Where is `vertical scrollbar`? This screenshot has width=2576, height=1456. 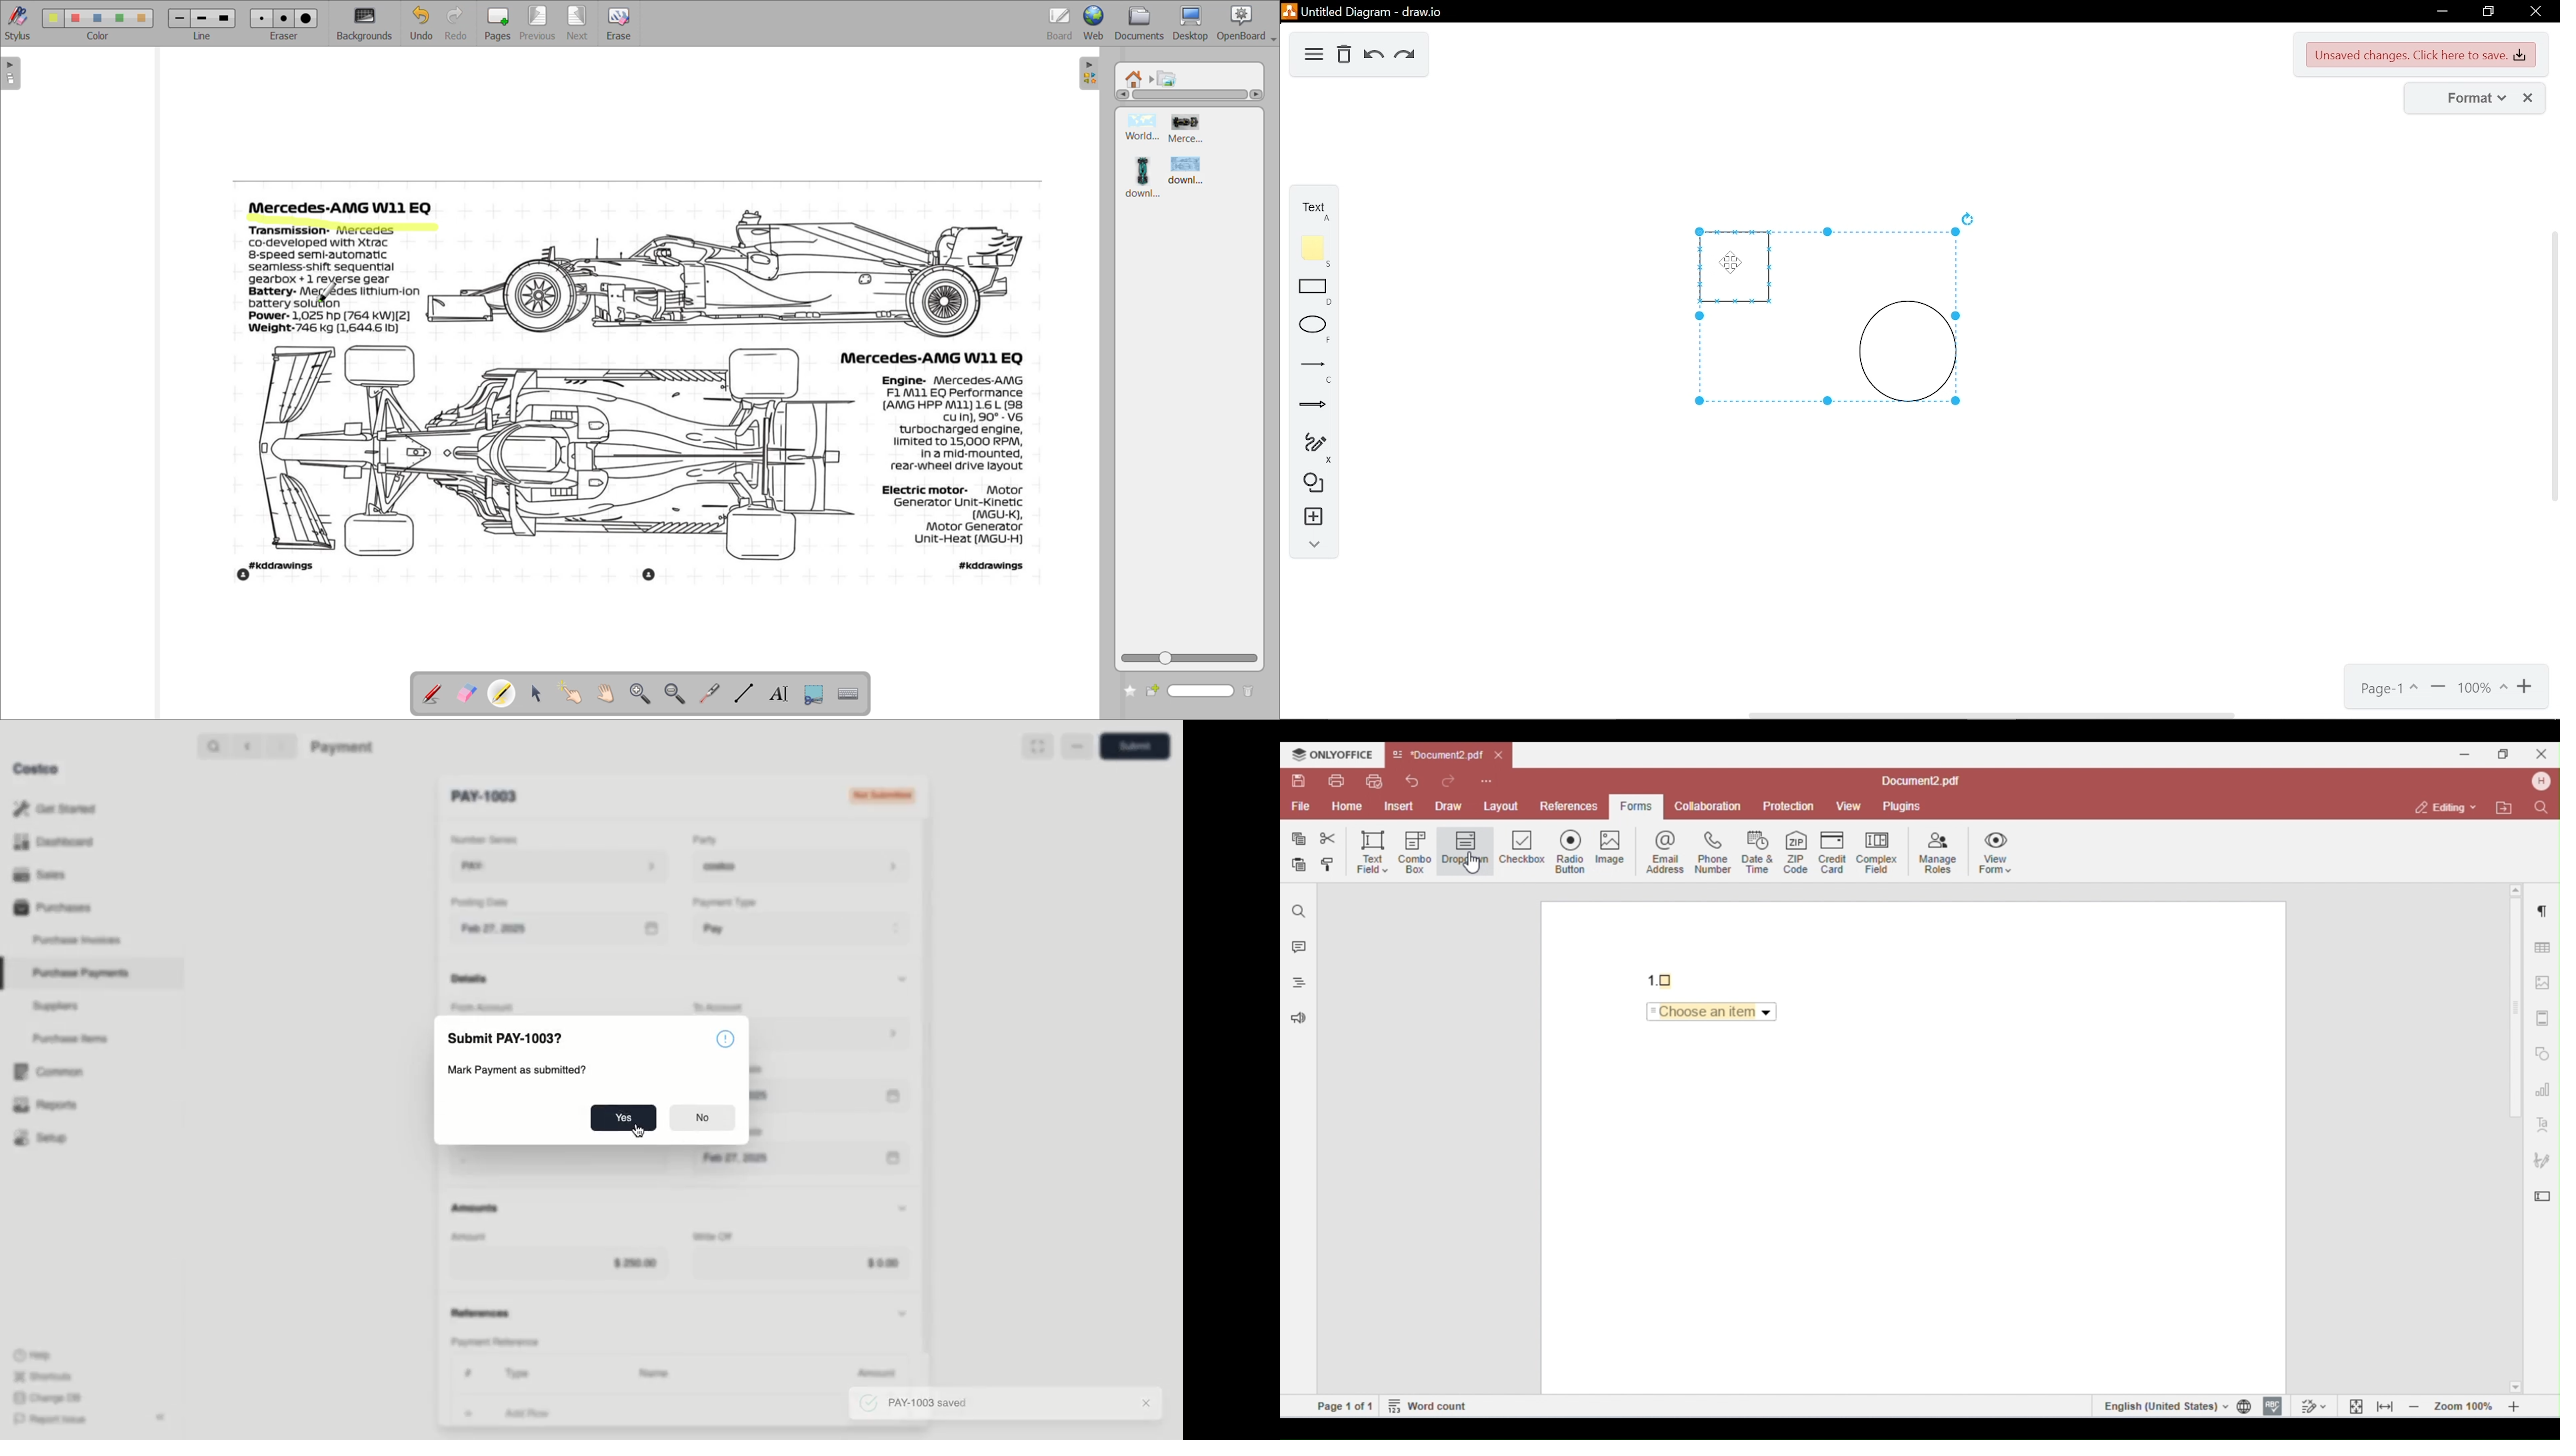
vertical scrollbar is located at coordinates (2552, 366).